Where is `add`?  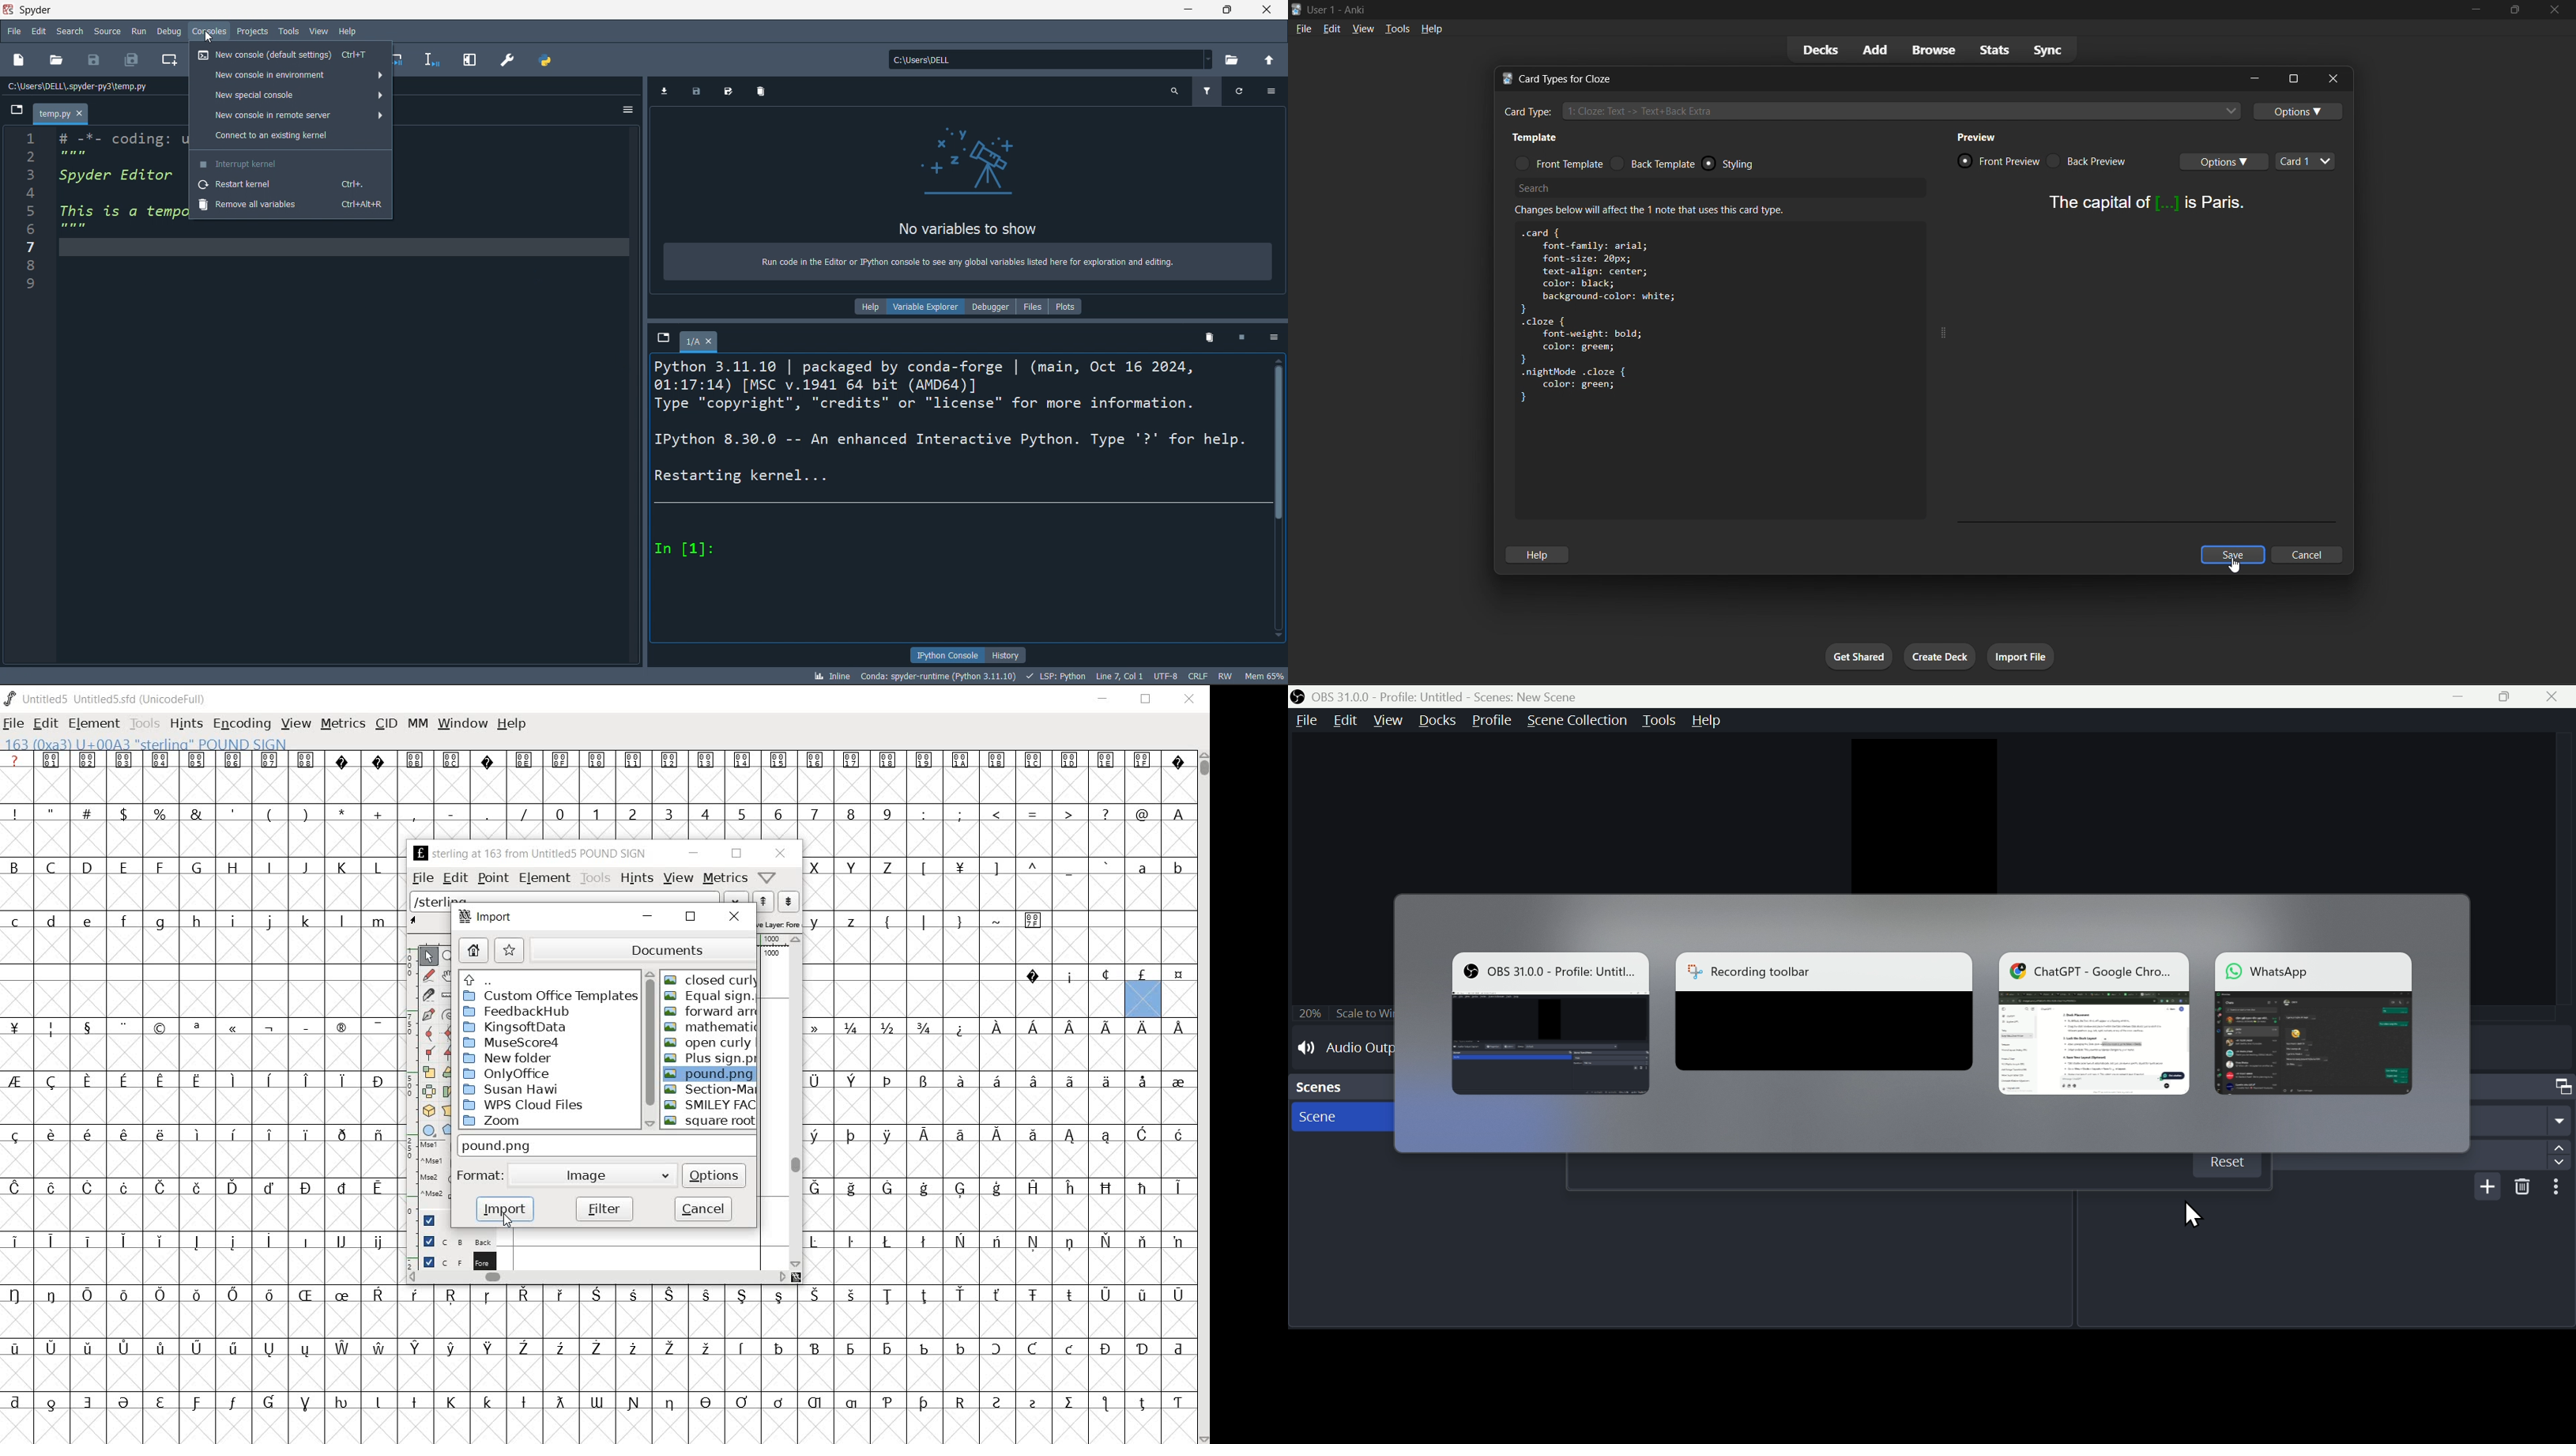
add is located at coordinates (1875, 48).